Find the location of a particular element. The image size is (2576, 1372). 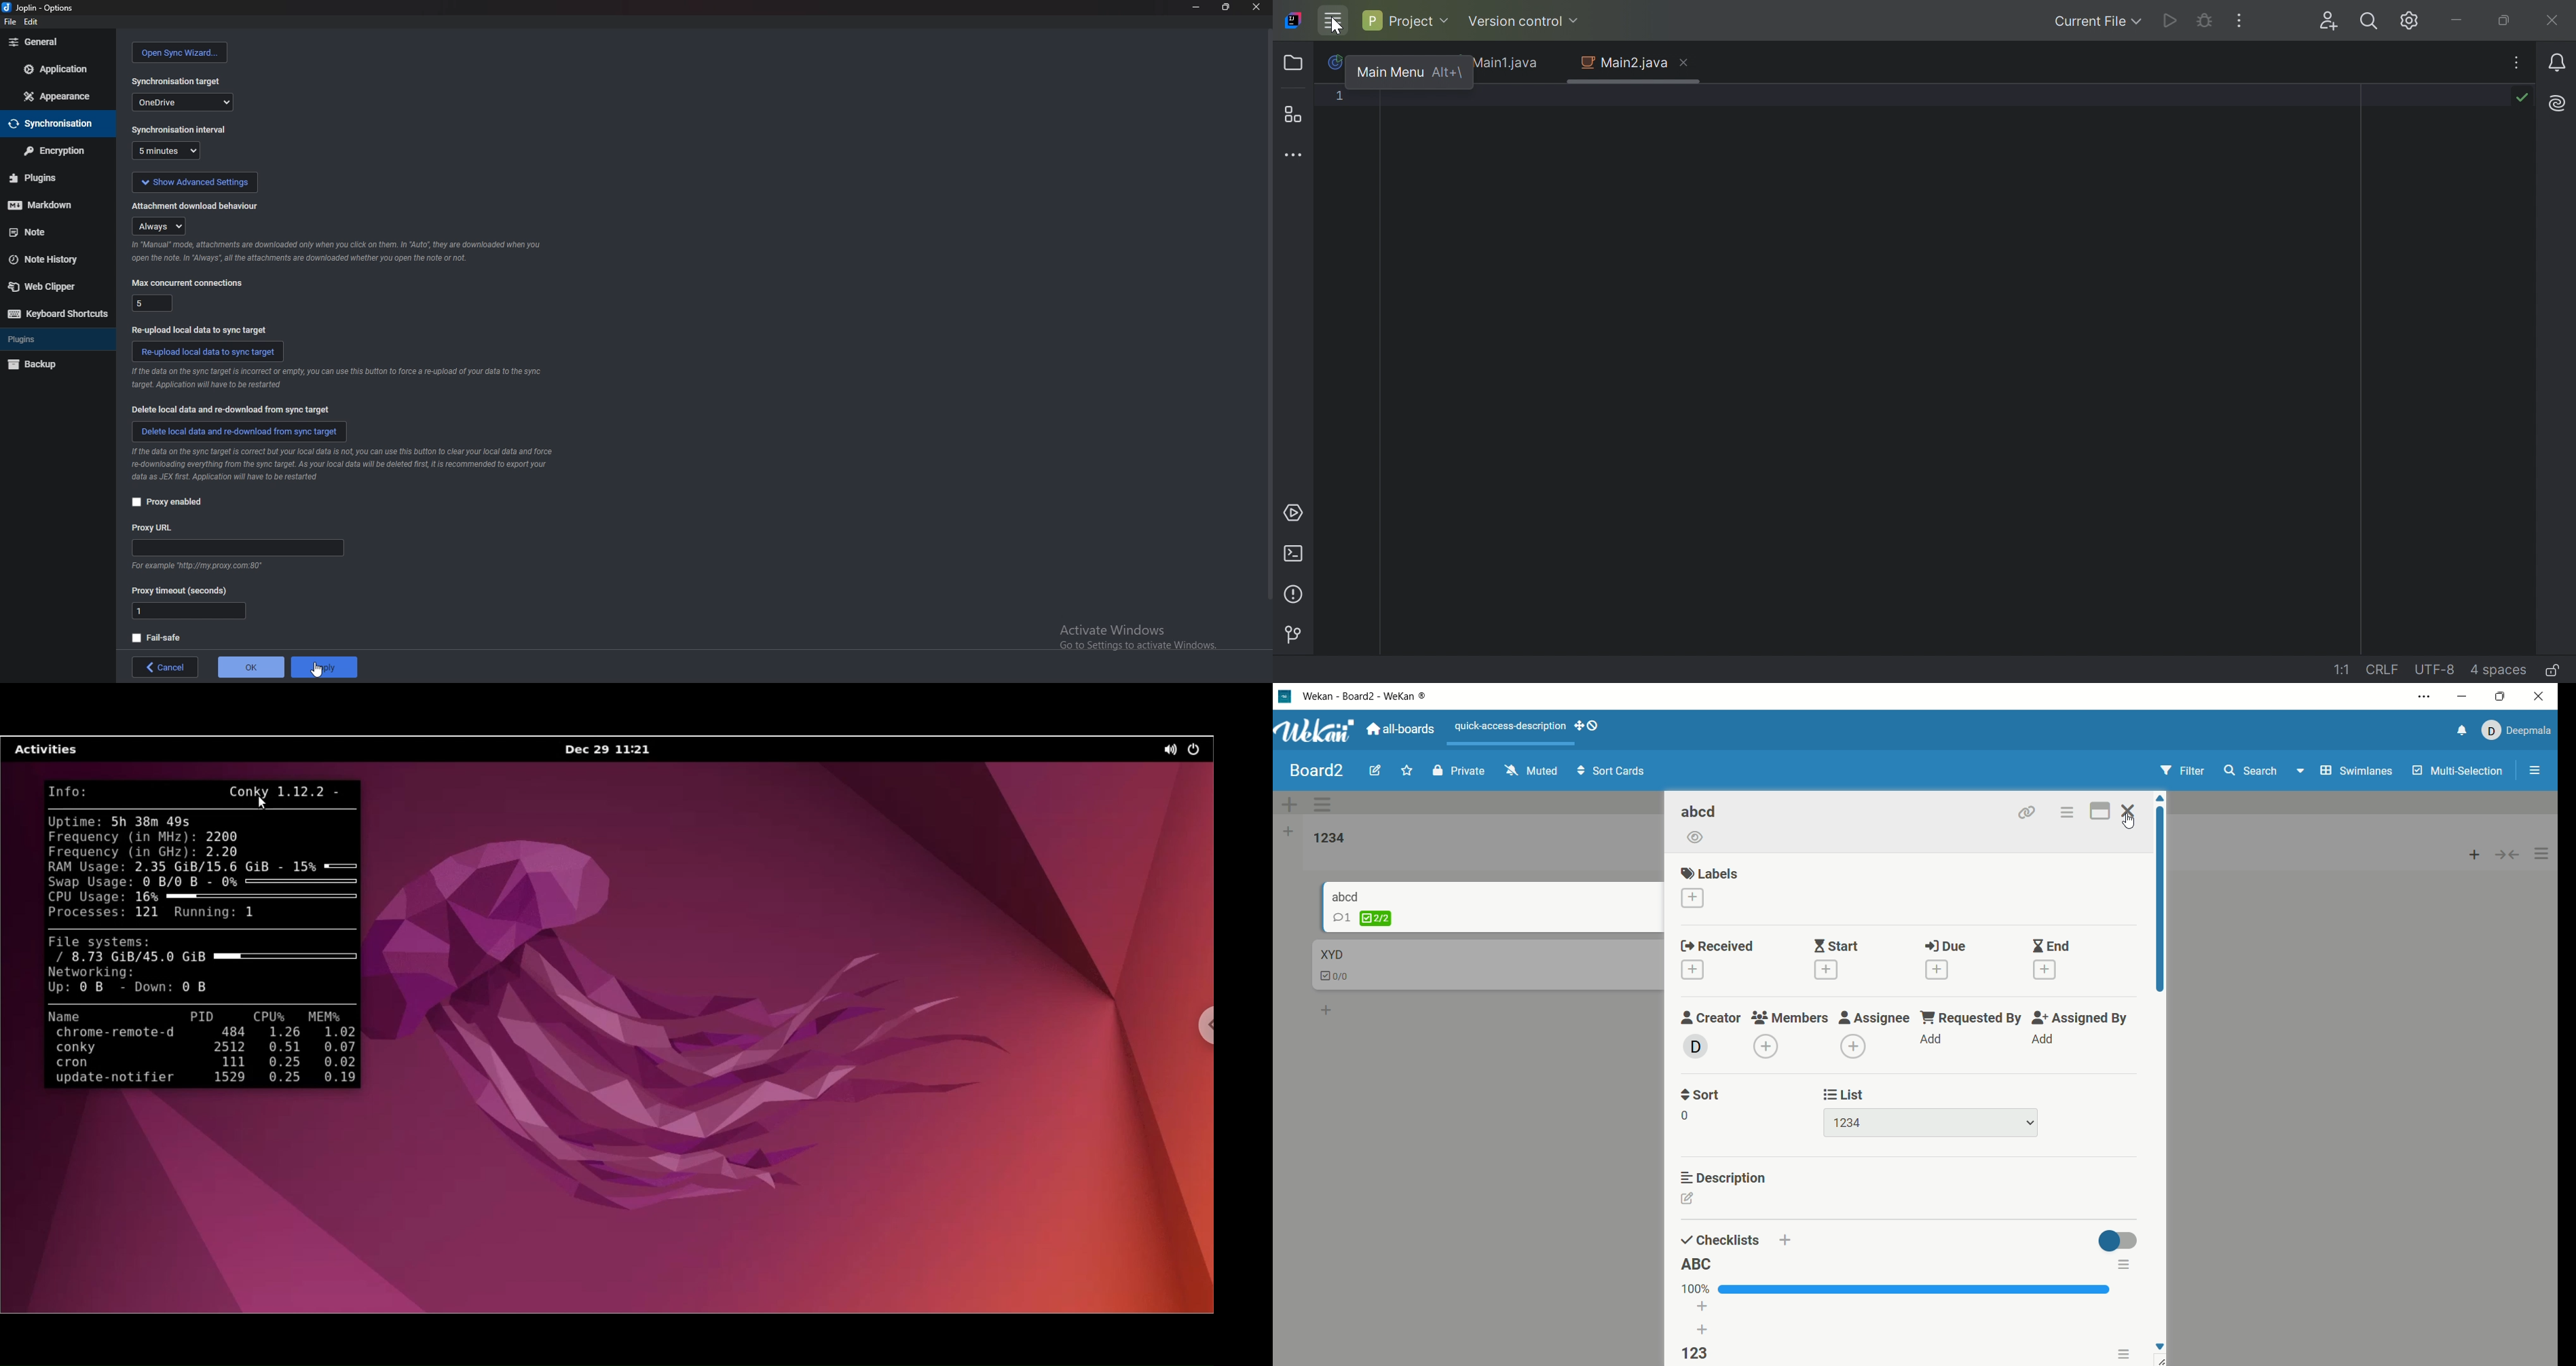

favorite is located at coordinates (1406, 767).